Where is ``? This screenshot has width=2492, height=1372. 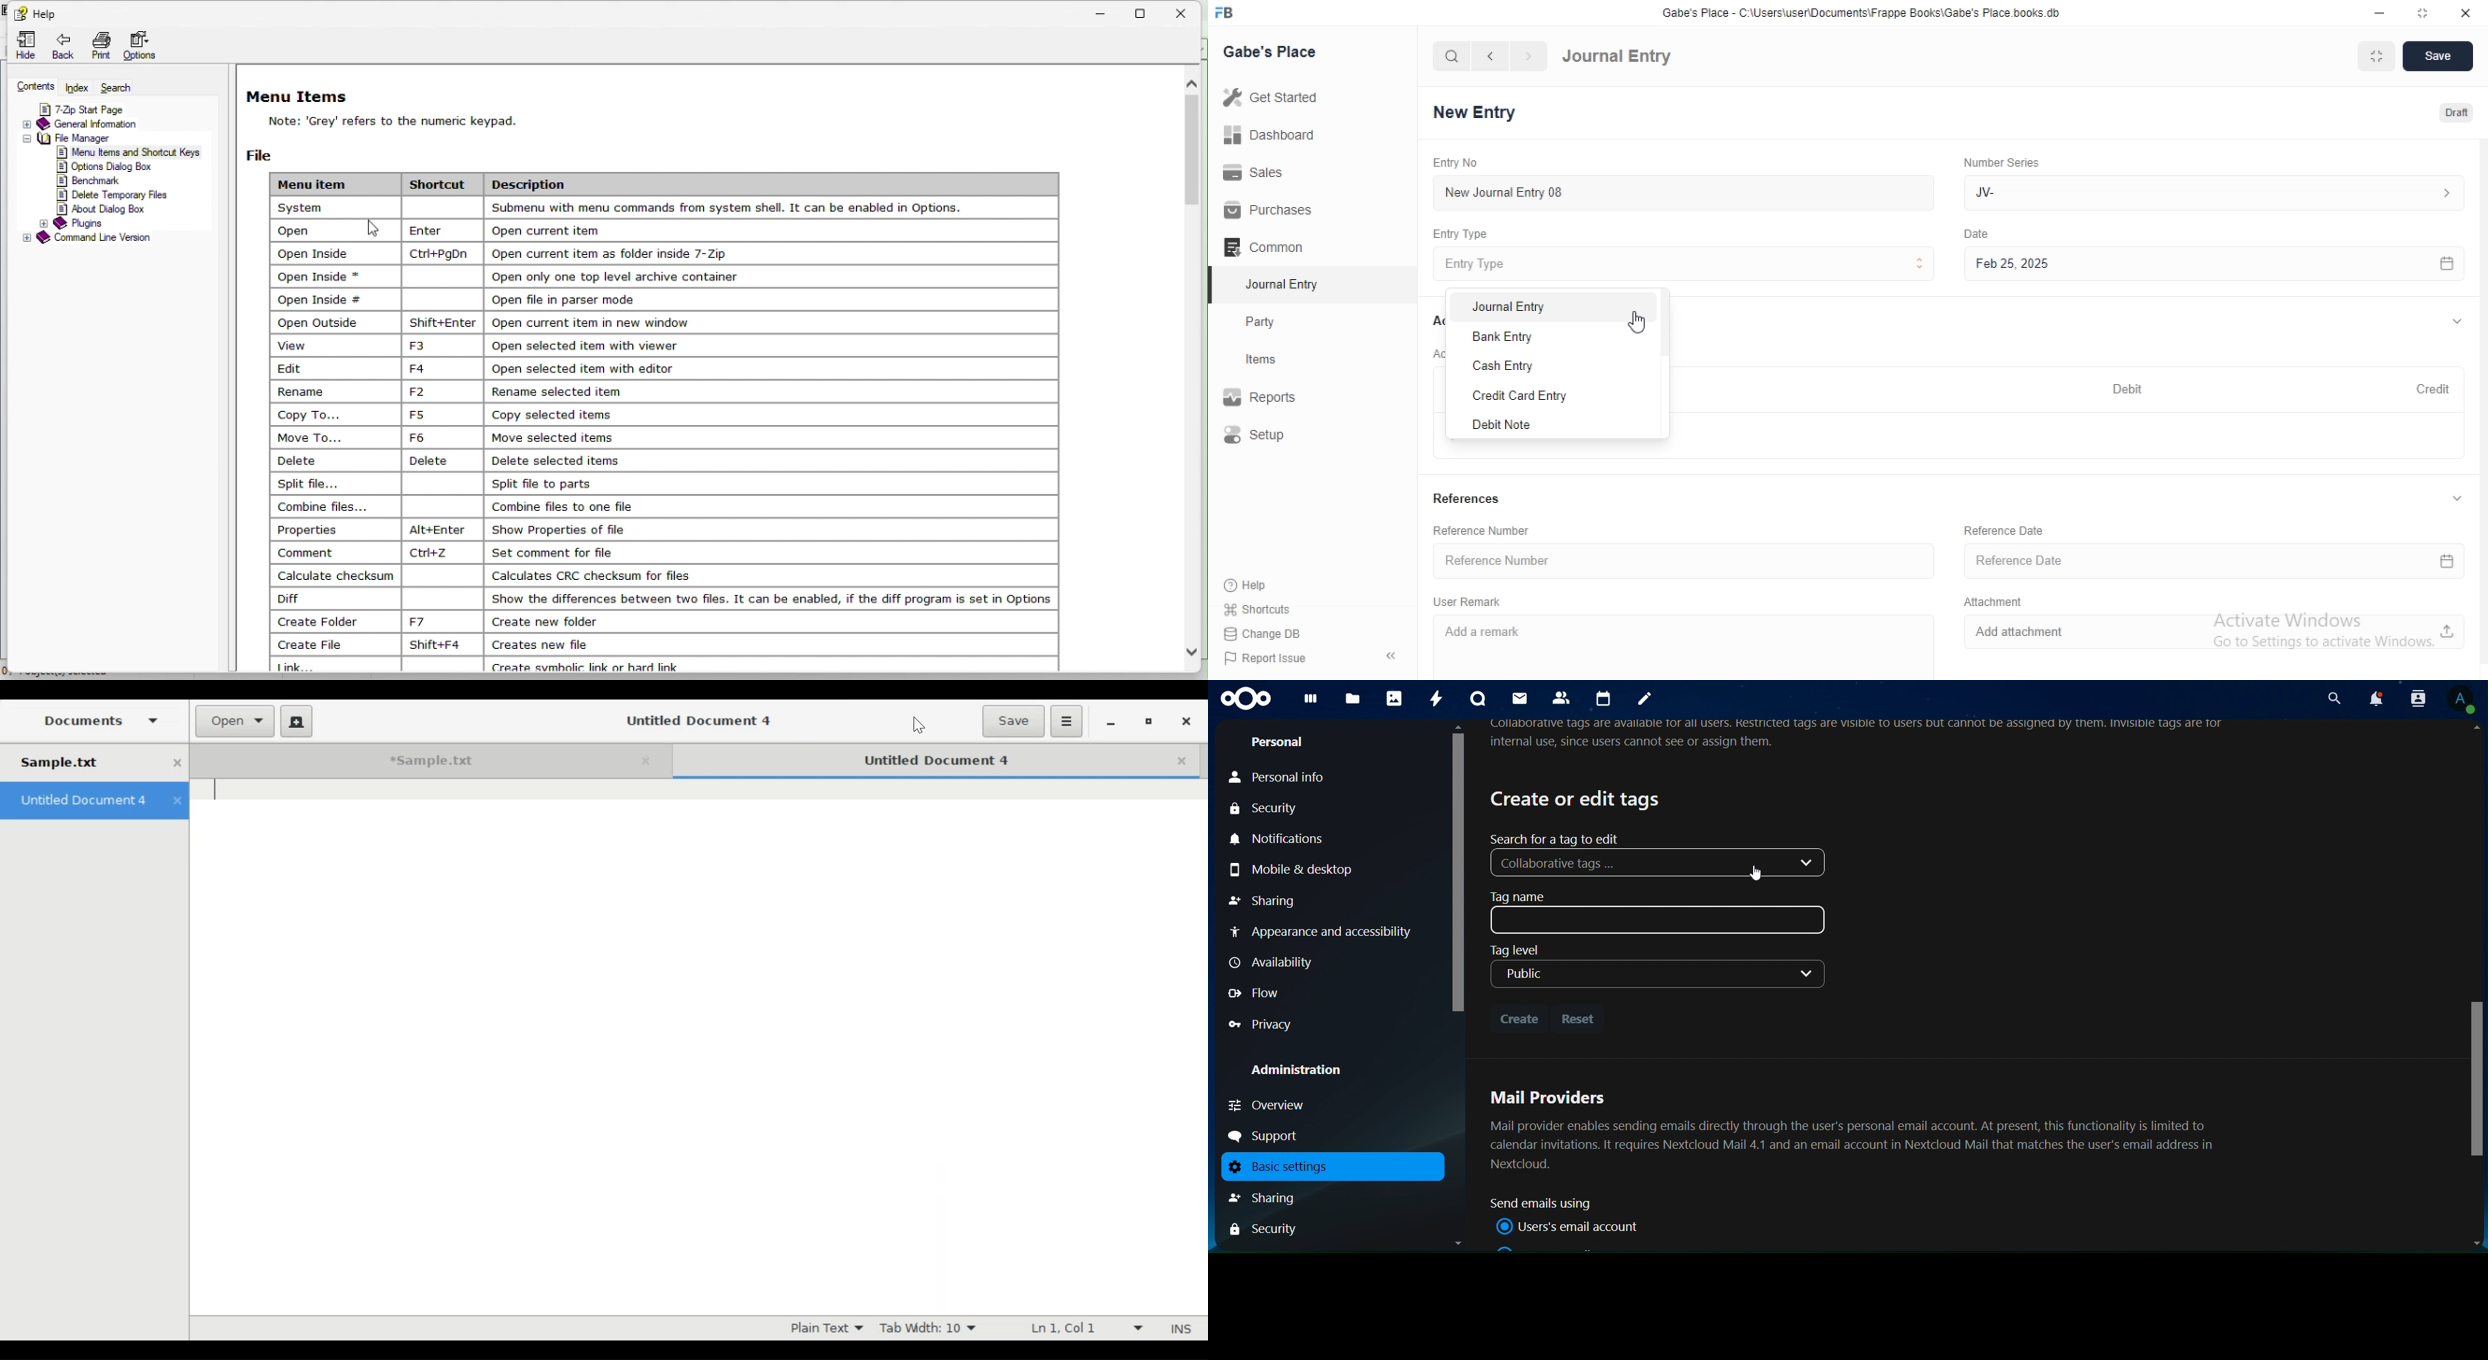
 is located at coordinates (1976, 234).